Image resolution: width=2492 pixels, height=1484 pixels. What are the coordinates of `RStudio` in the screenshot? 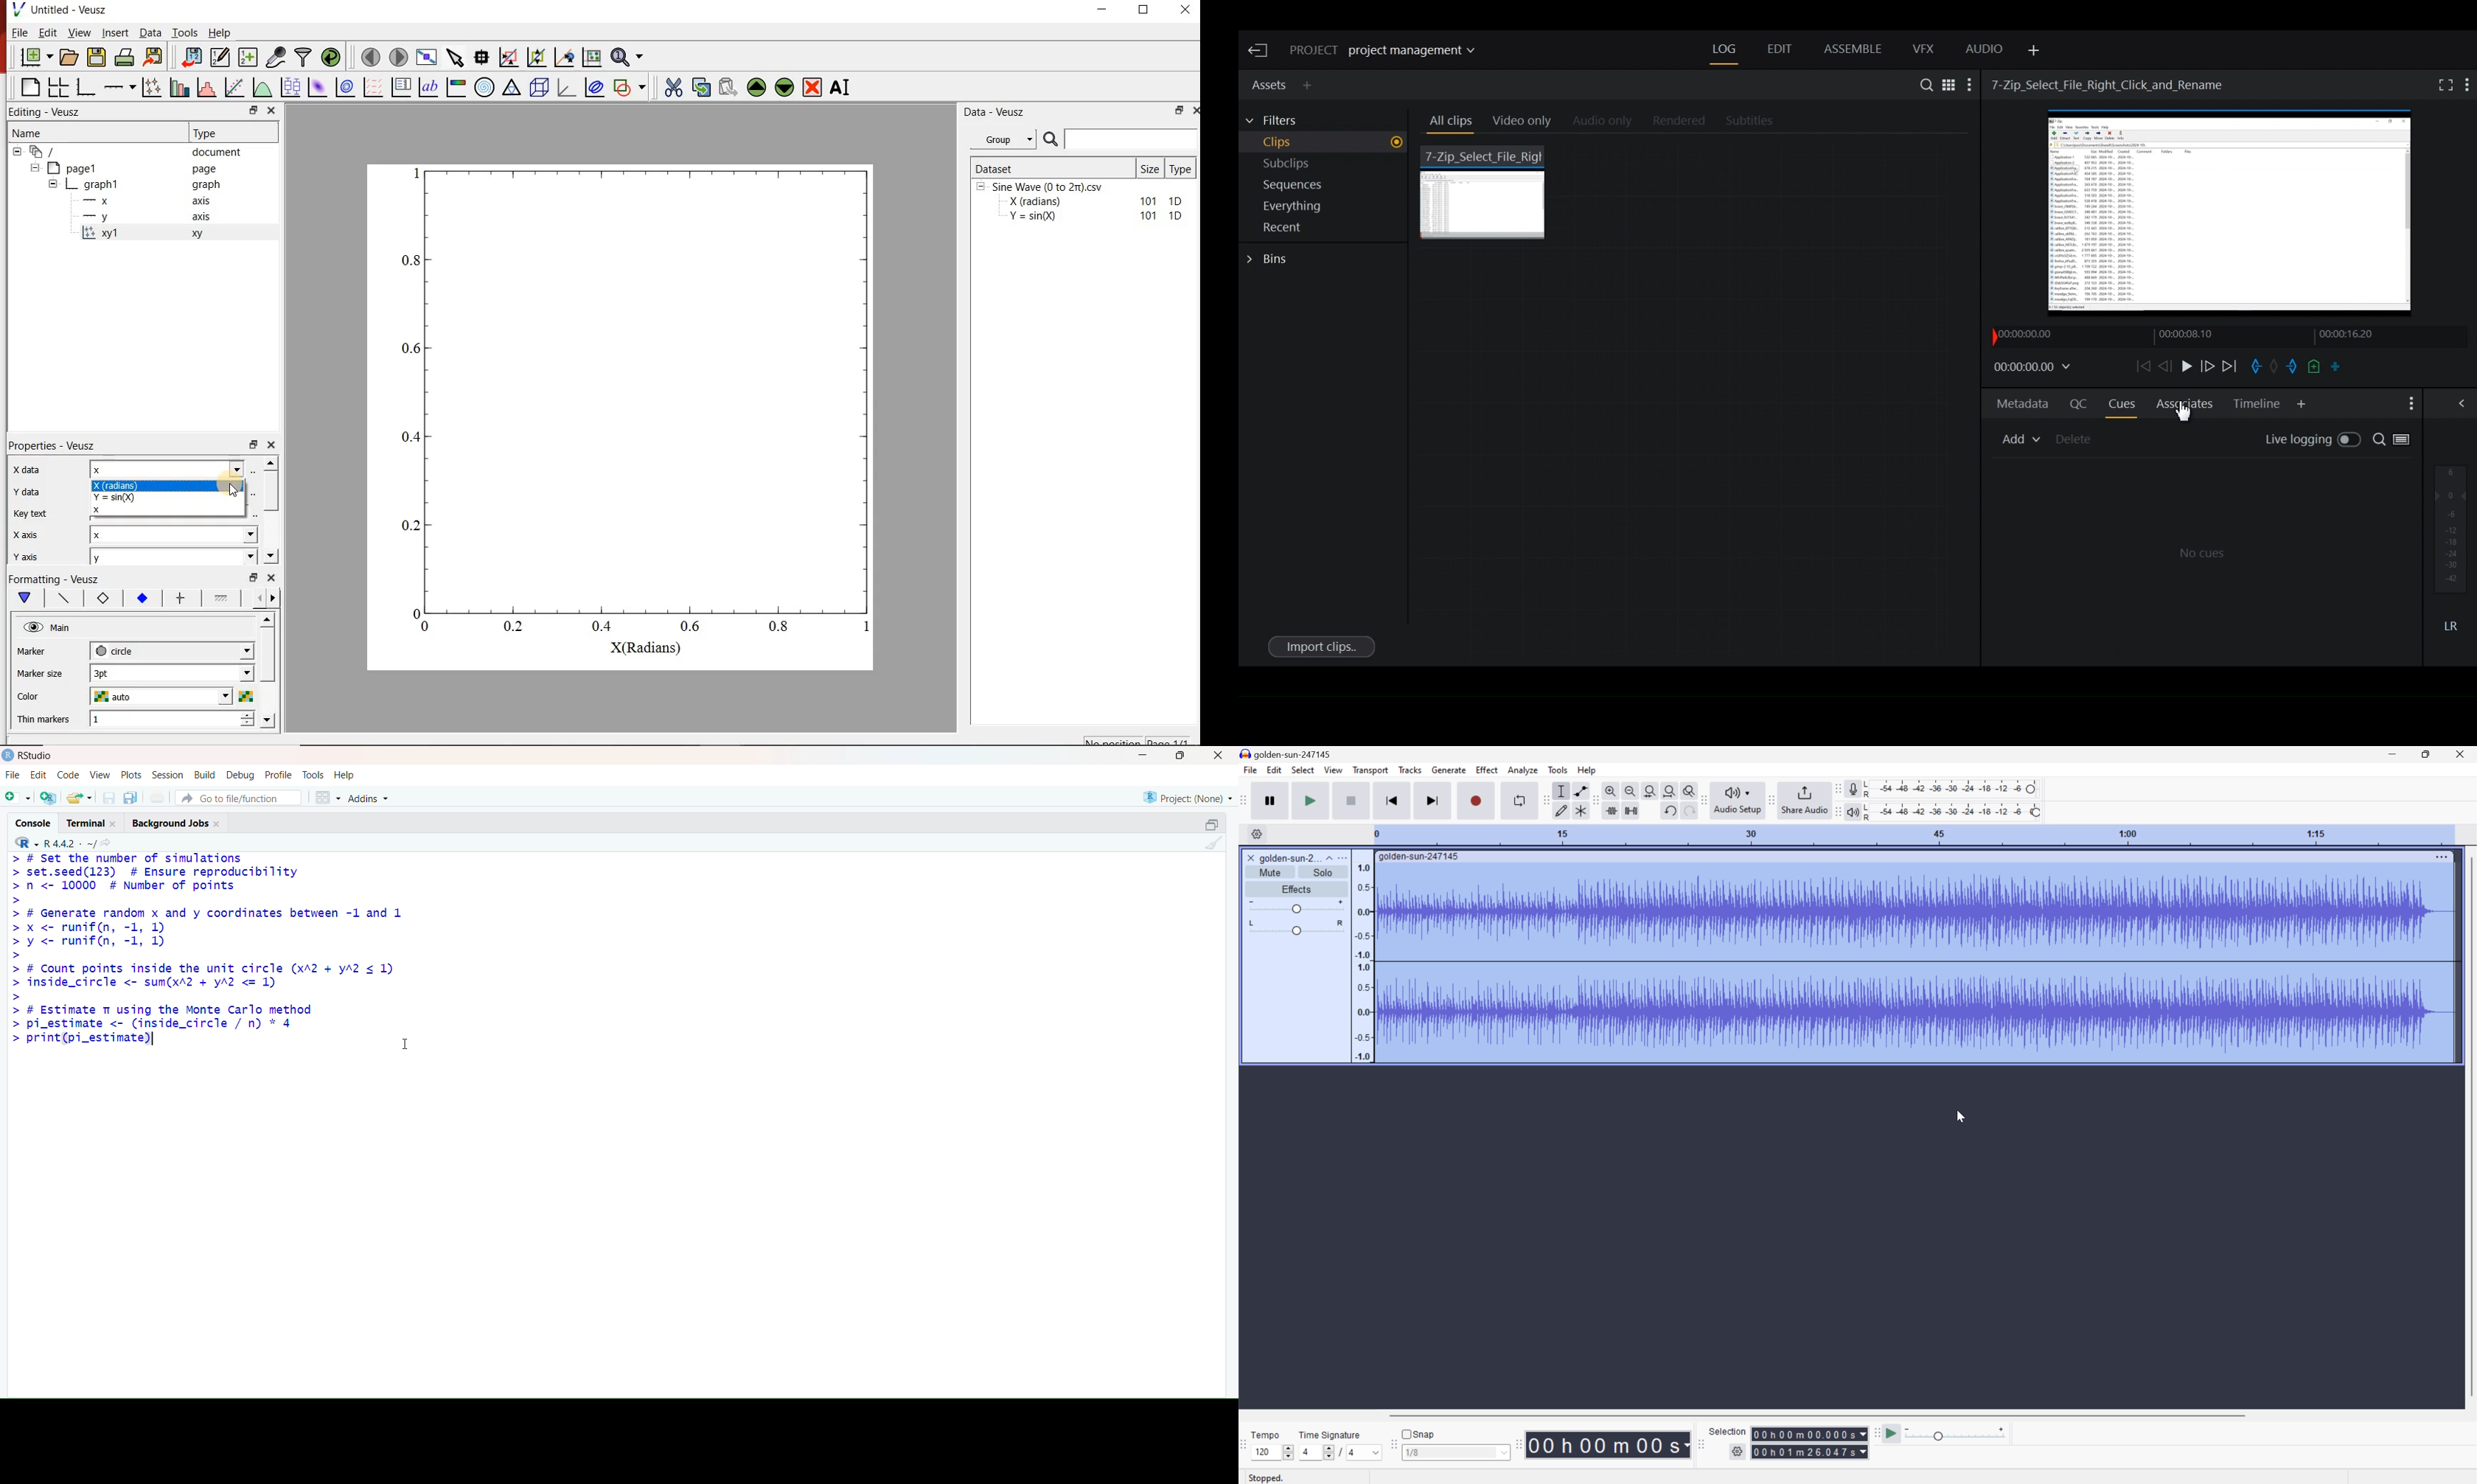 It's located at (32, 757).